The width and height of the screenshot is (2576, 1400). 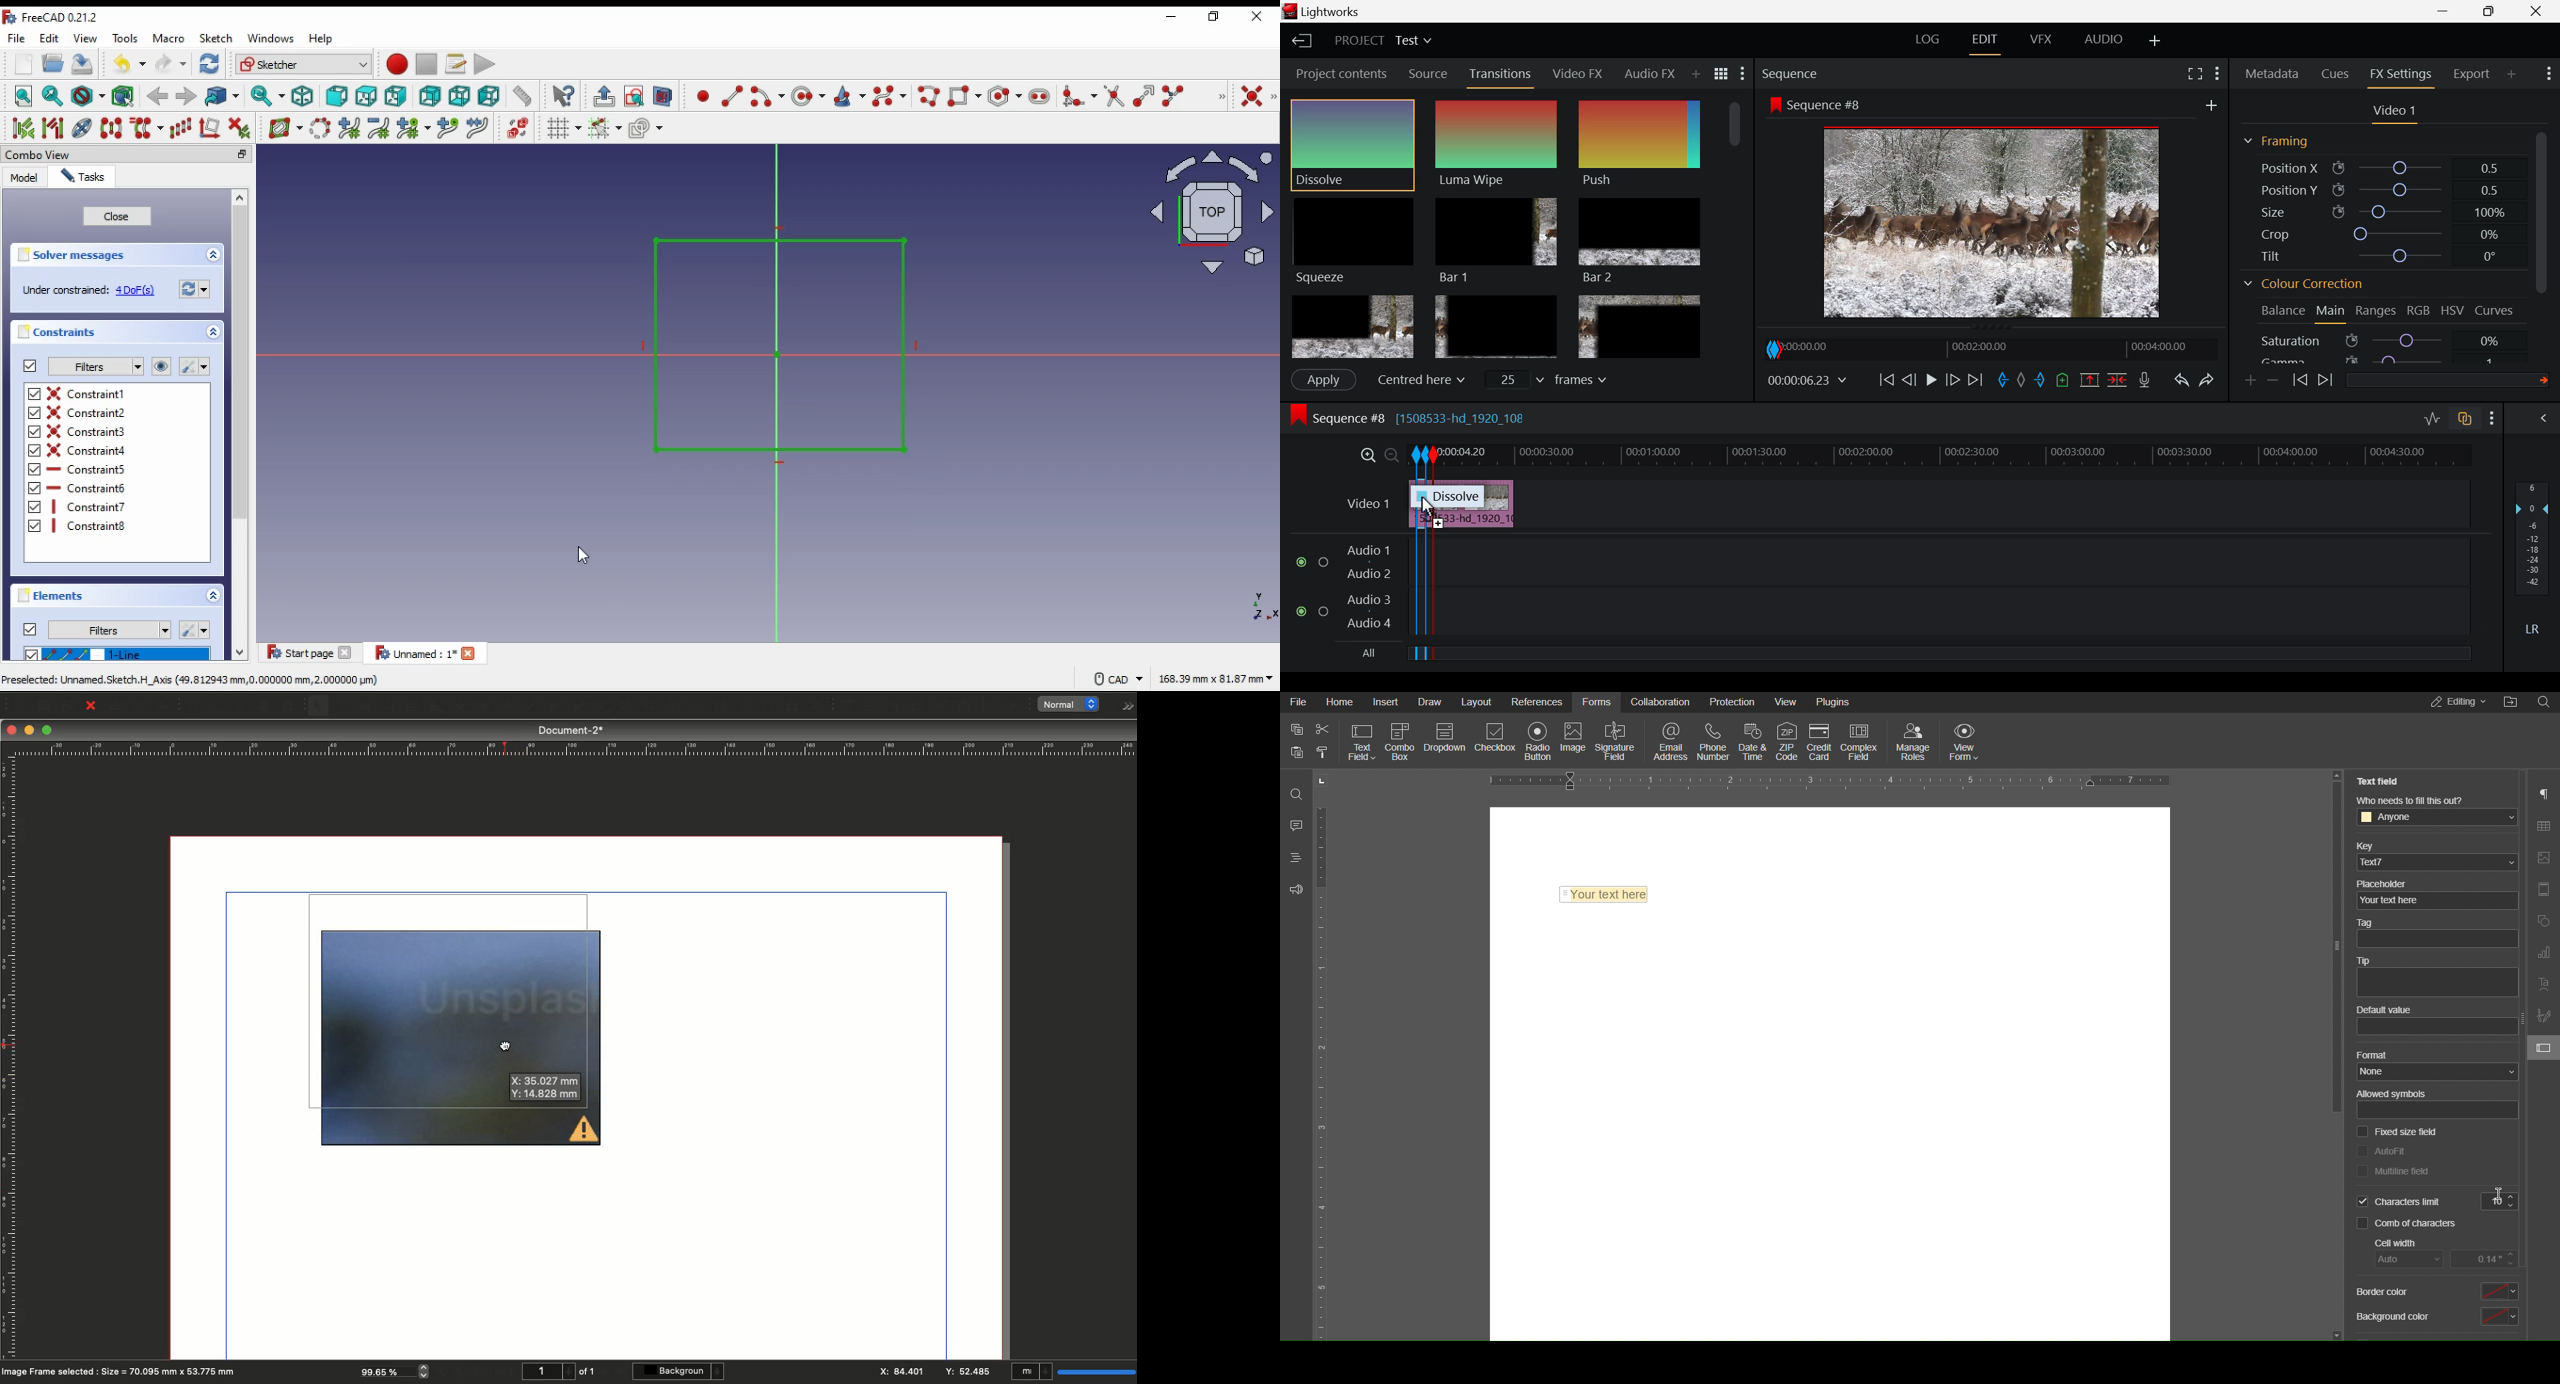 I want to click on edit, so click(x=49, y=39).